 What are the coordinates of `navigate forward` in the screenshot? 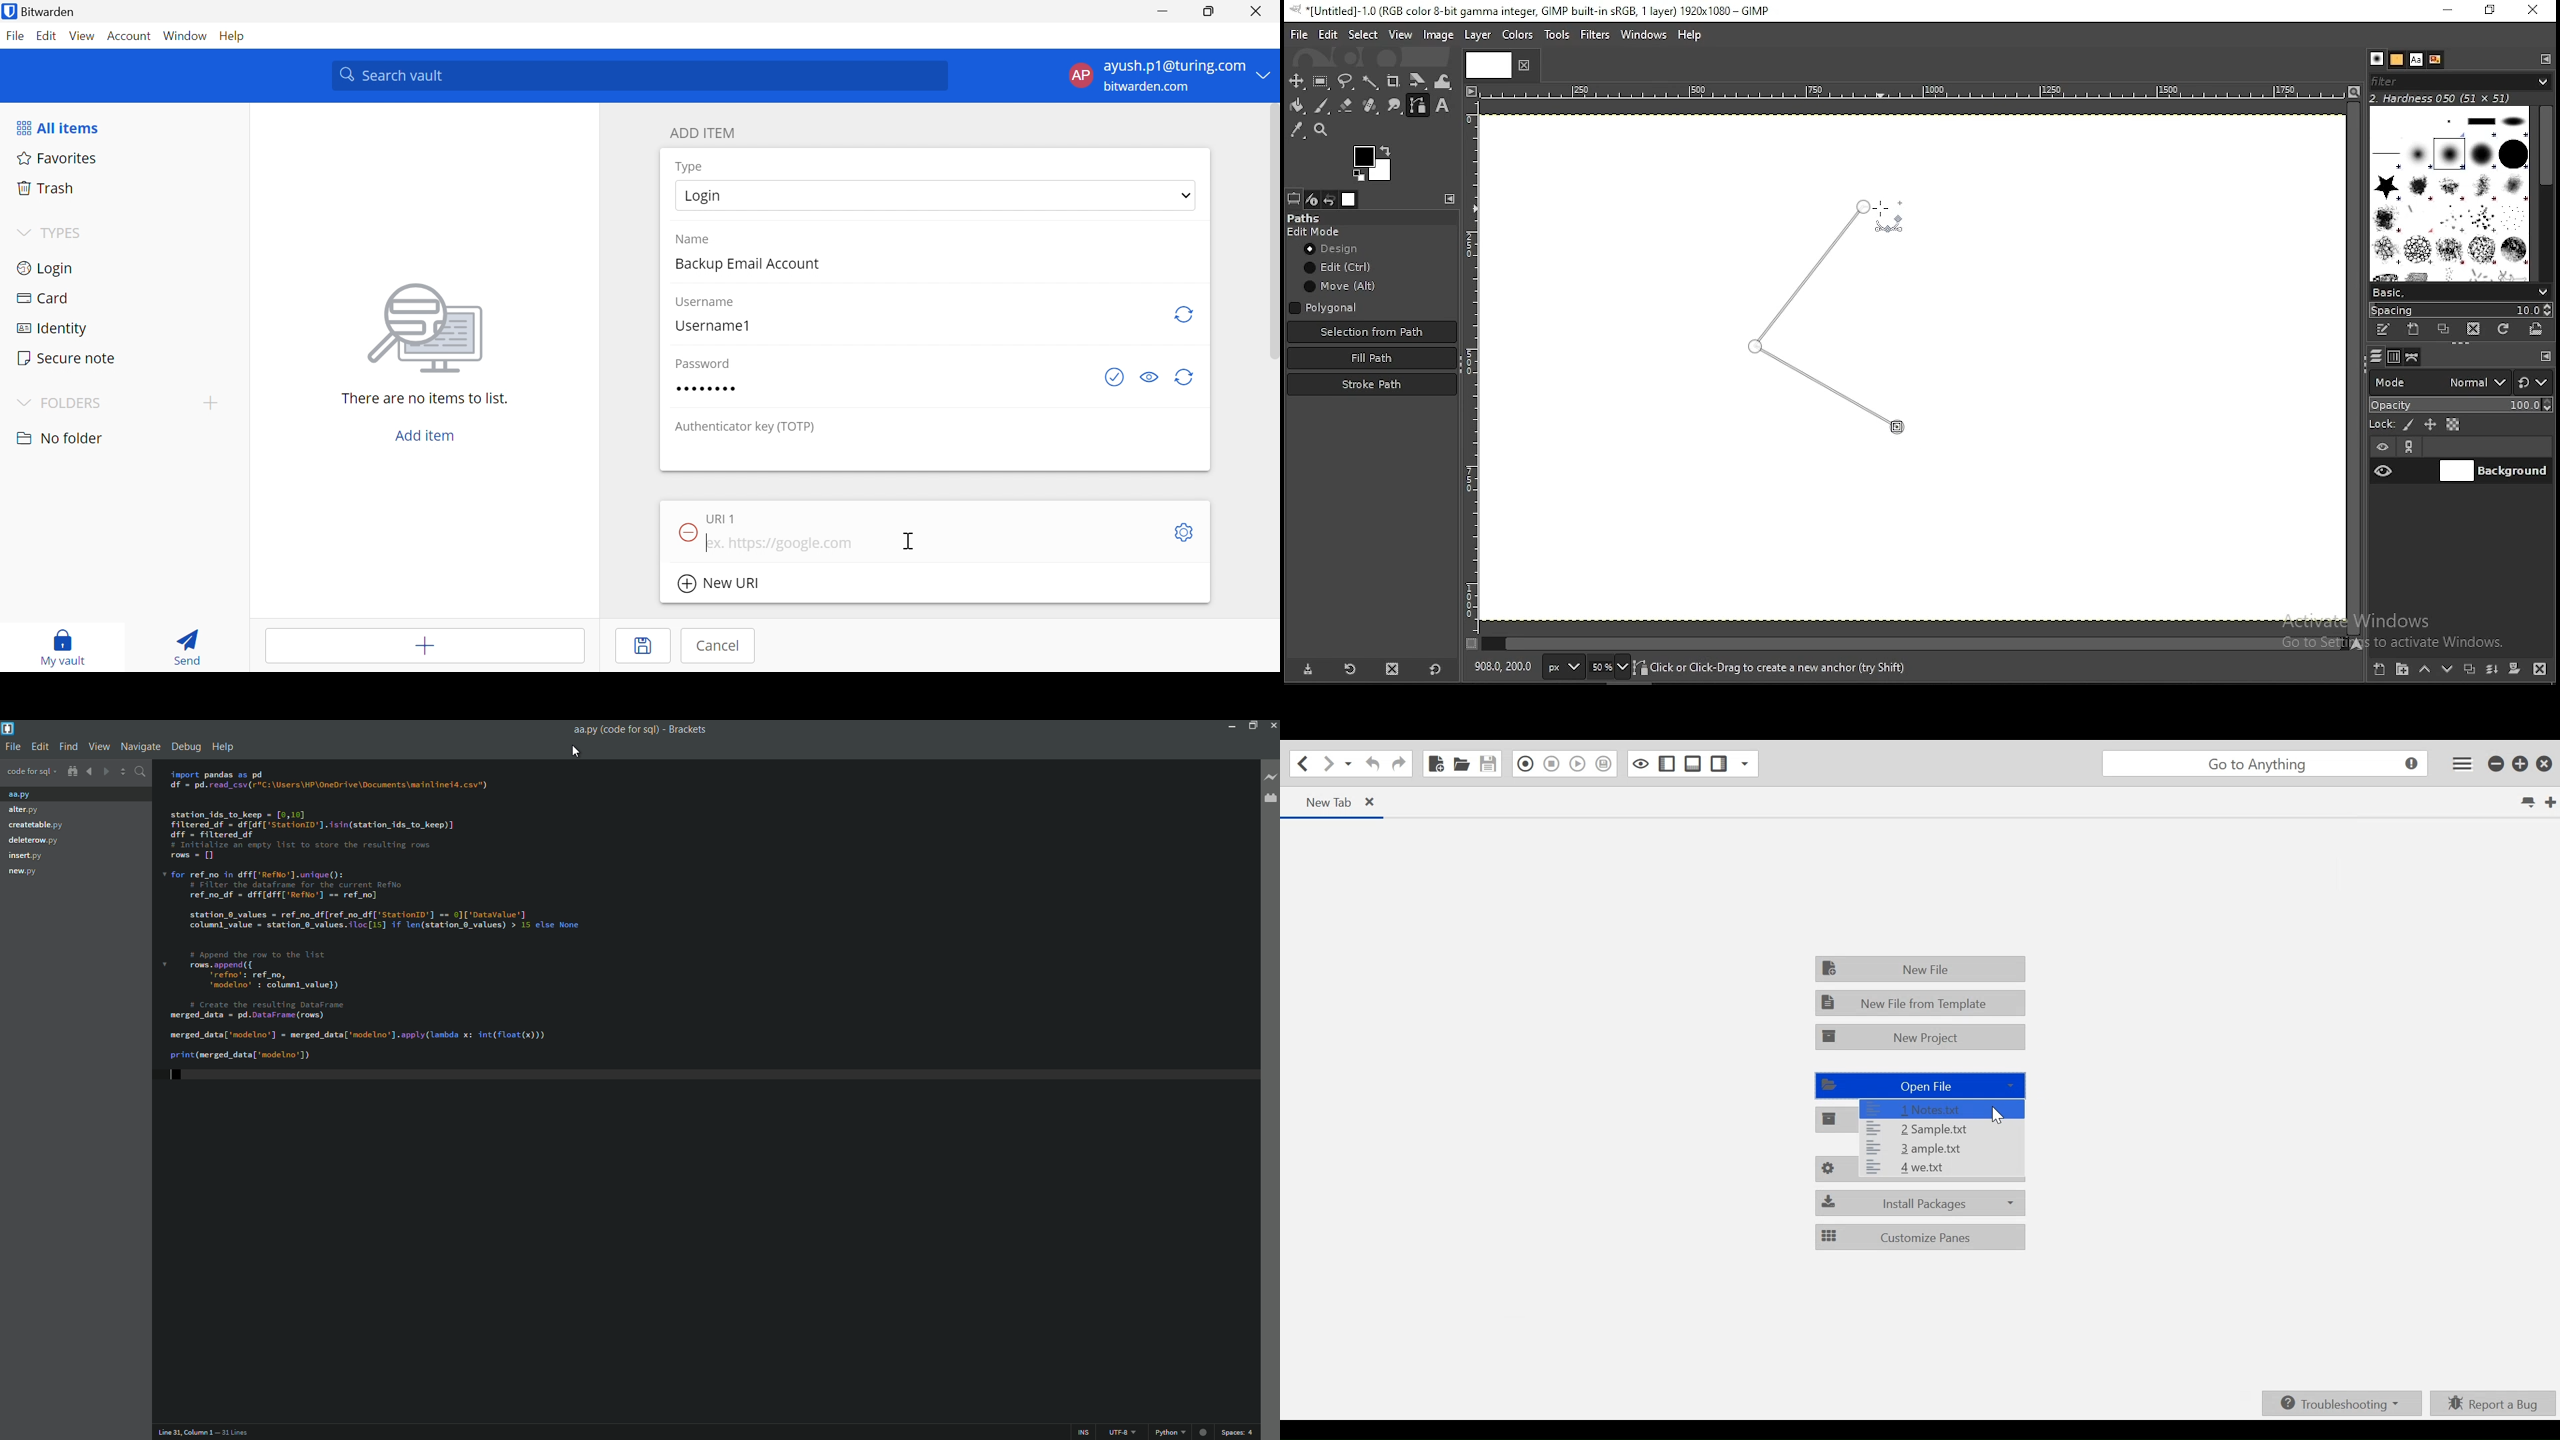 It's located at (109, 771).